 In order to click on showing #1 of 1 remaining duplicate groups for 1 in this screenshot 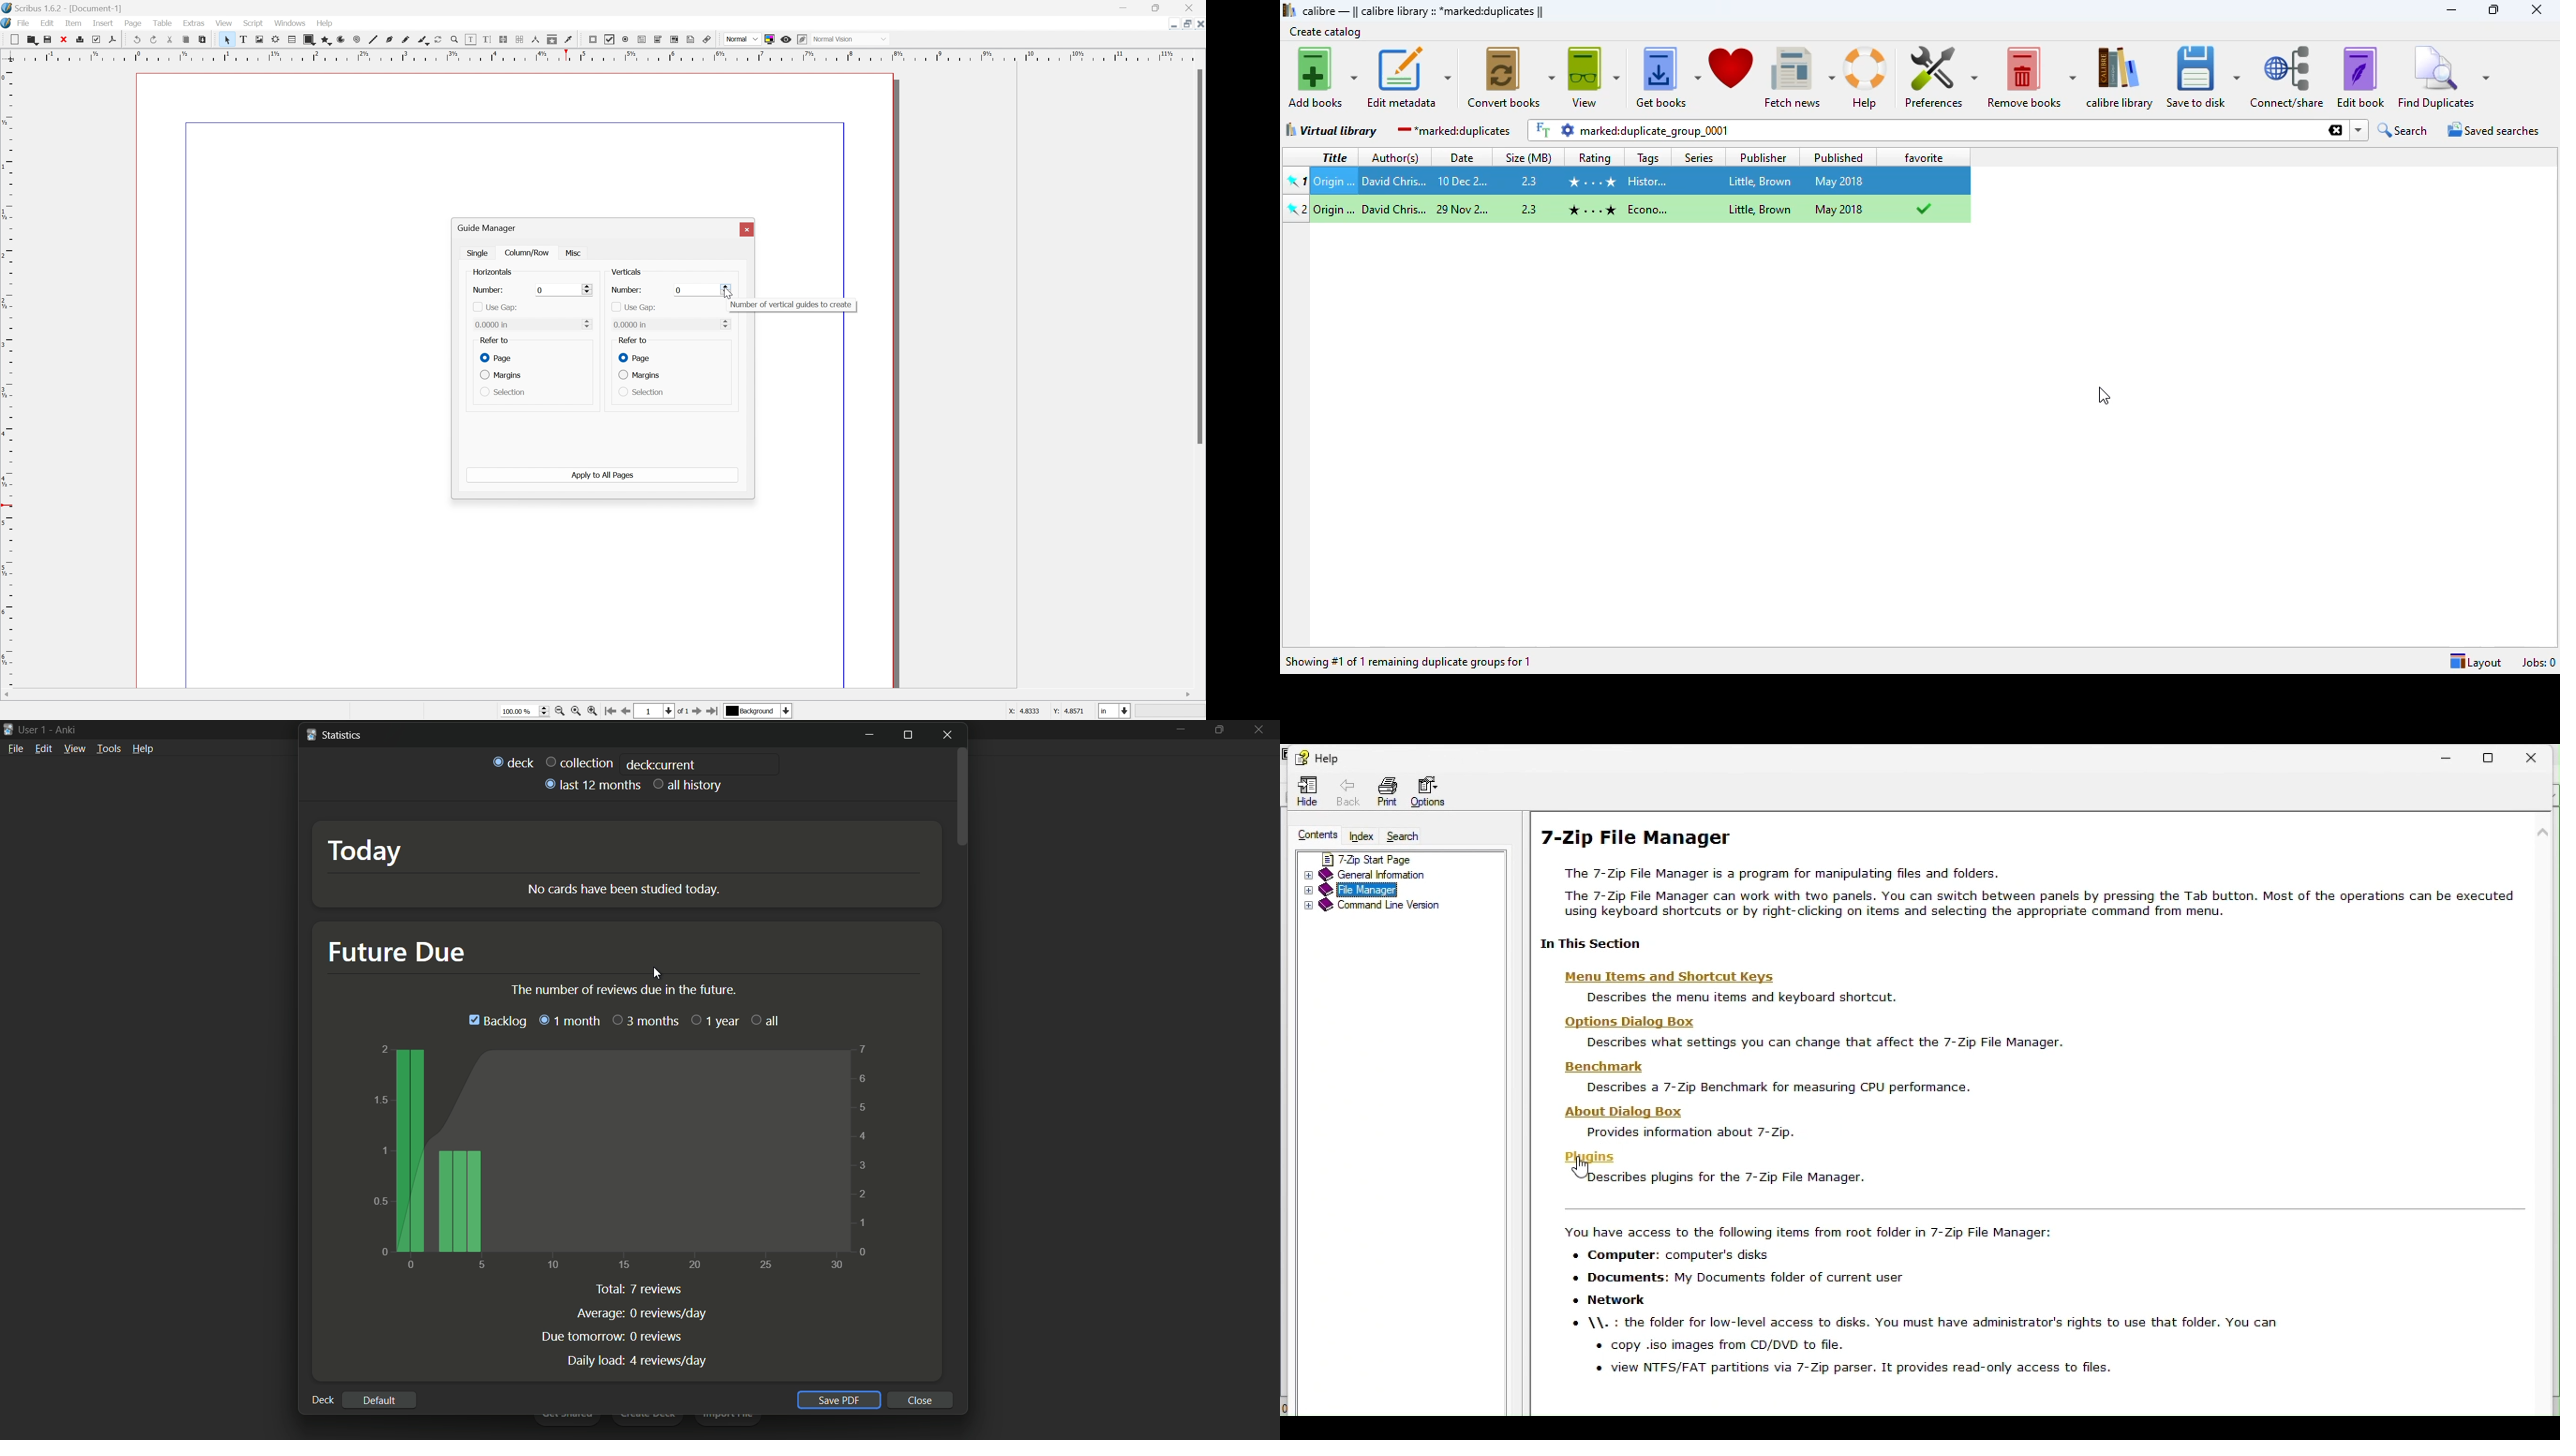, I will do `click(1410, 662)`.